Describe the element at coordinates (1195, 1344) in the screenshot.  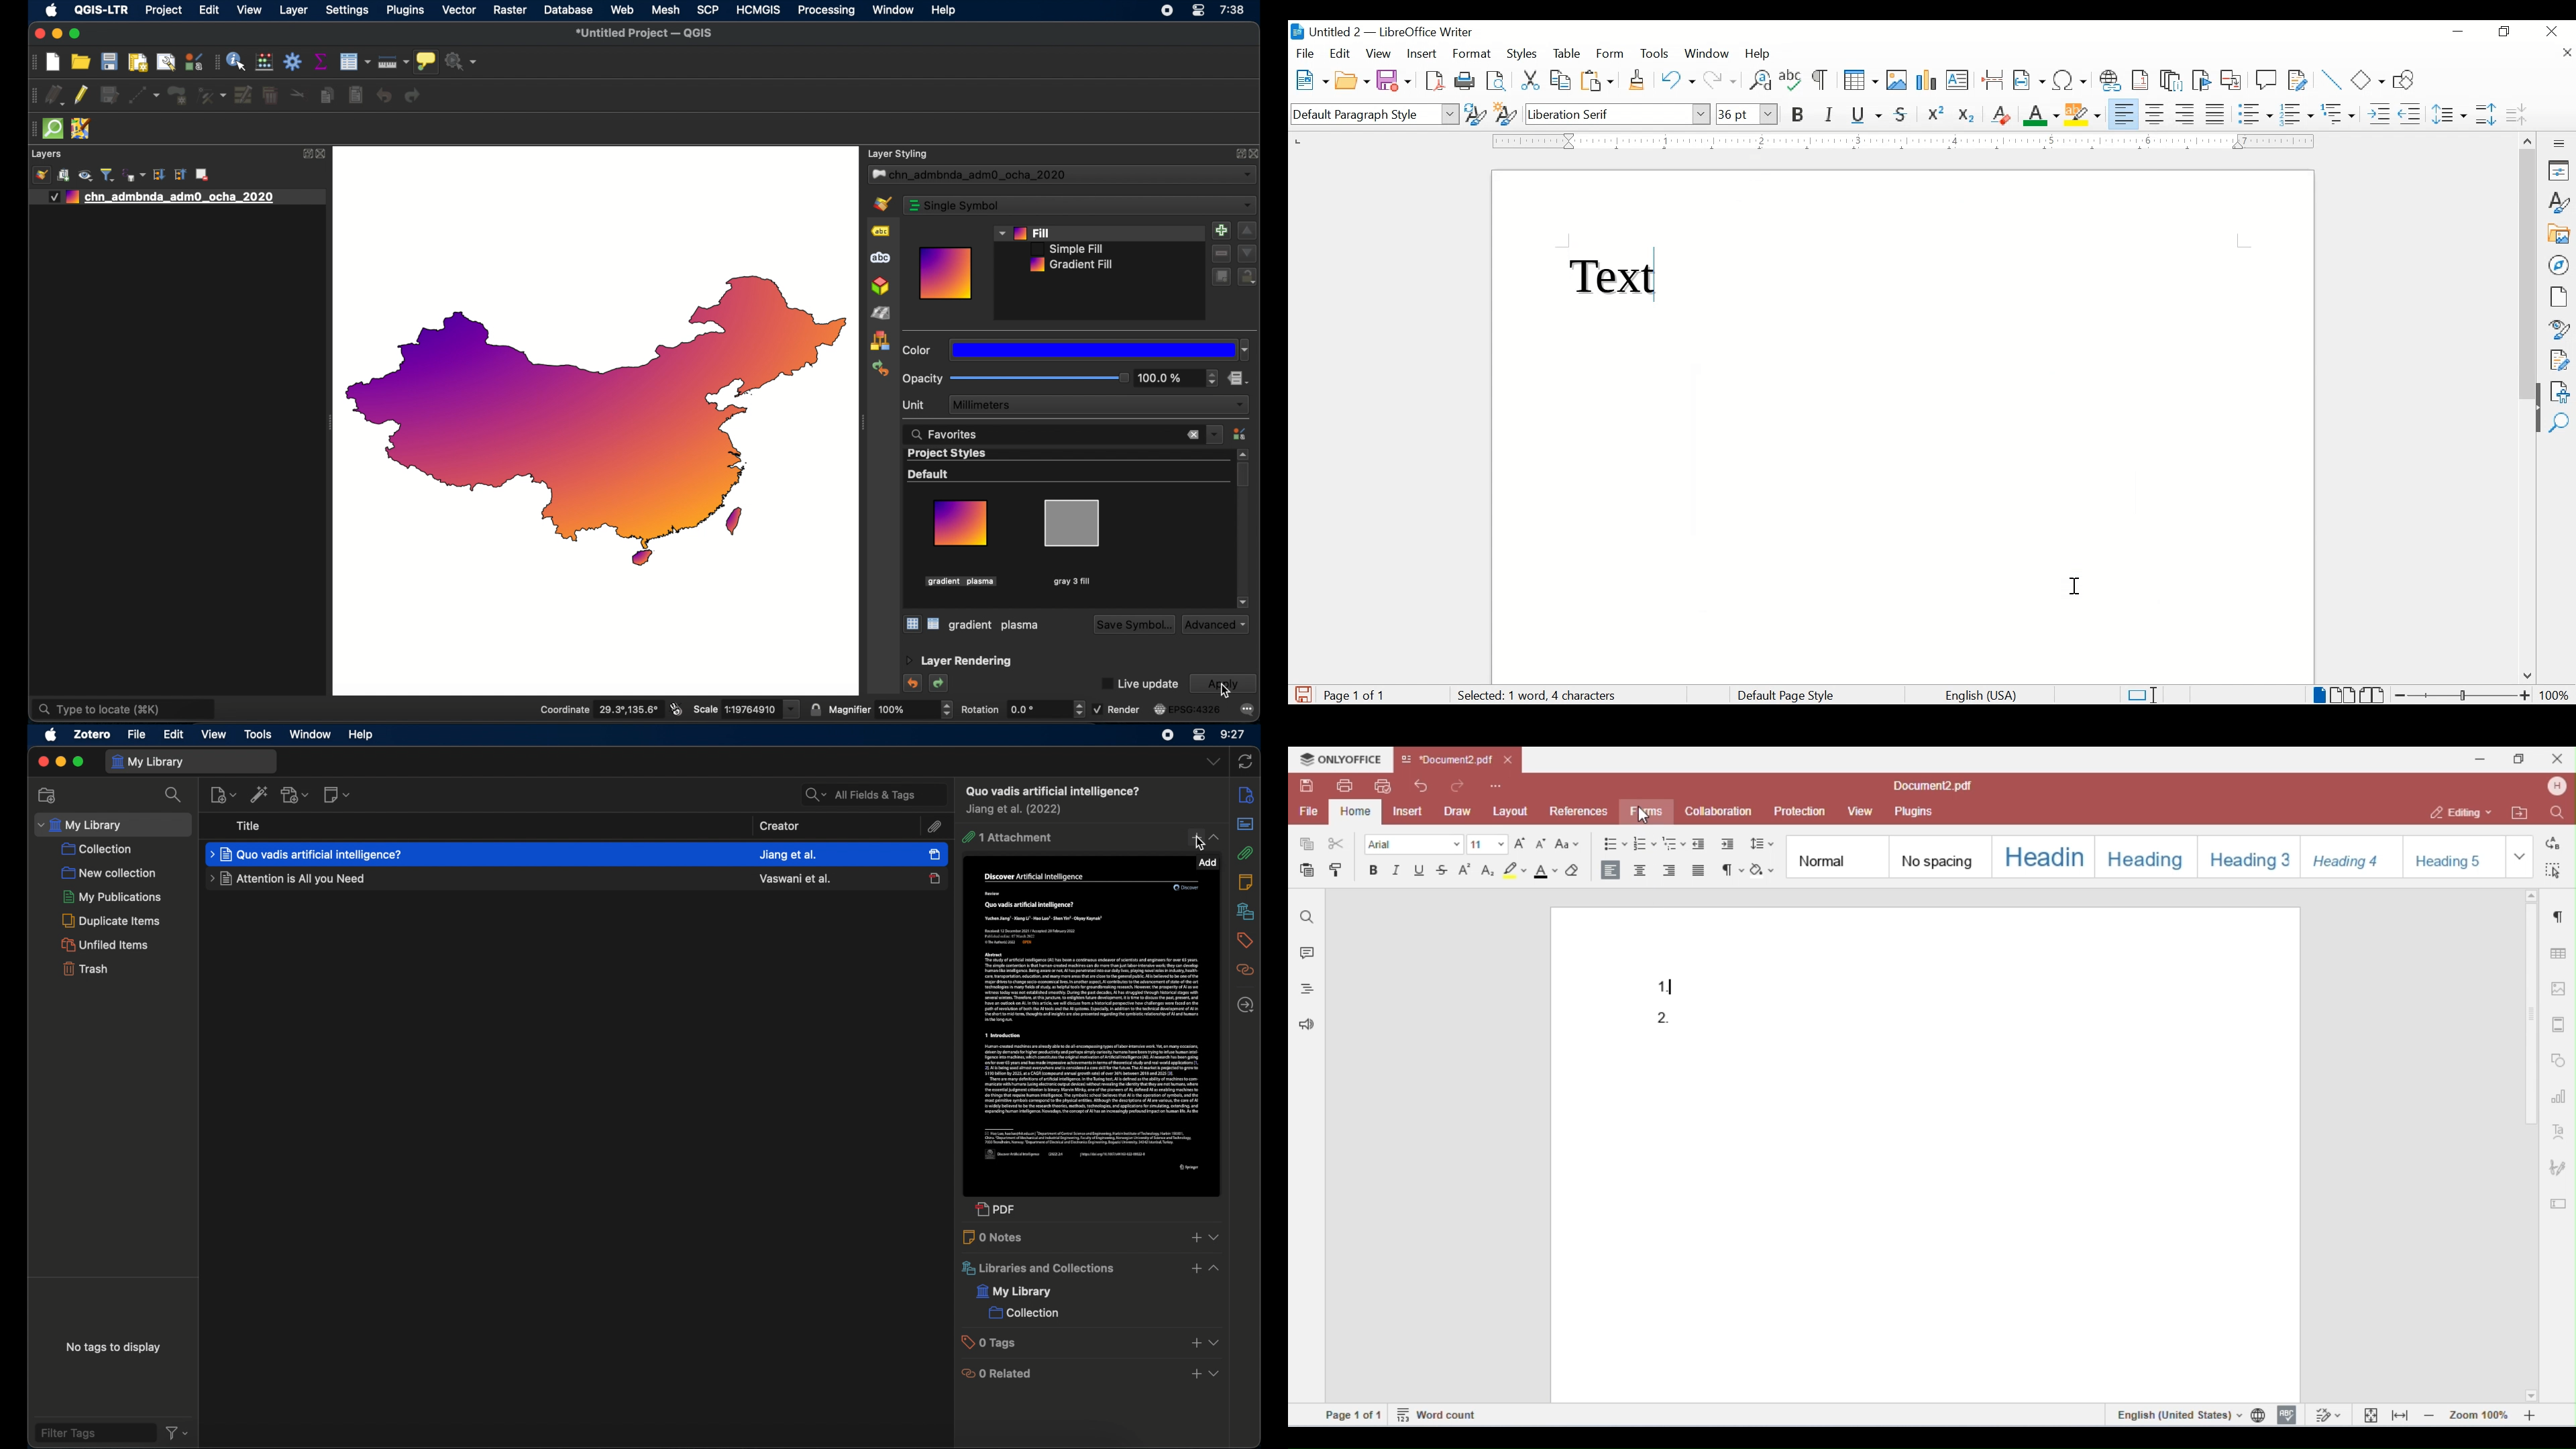
I see `add` at that location.